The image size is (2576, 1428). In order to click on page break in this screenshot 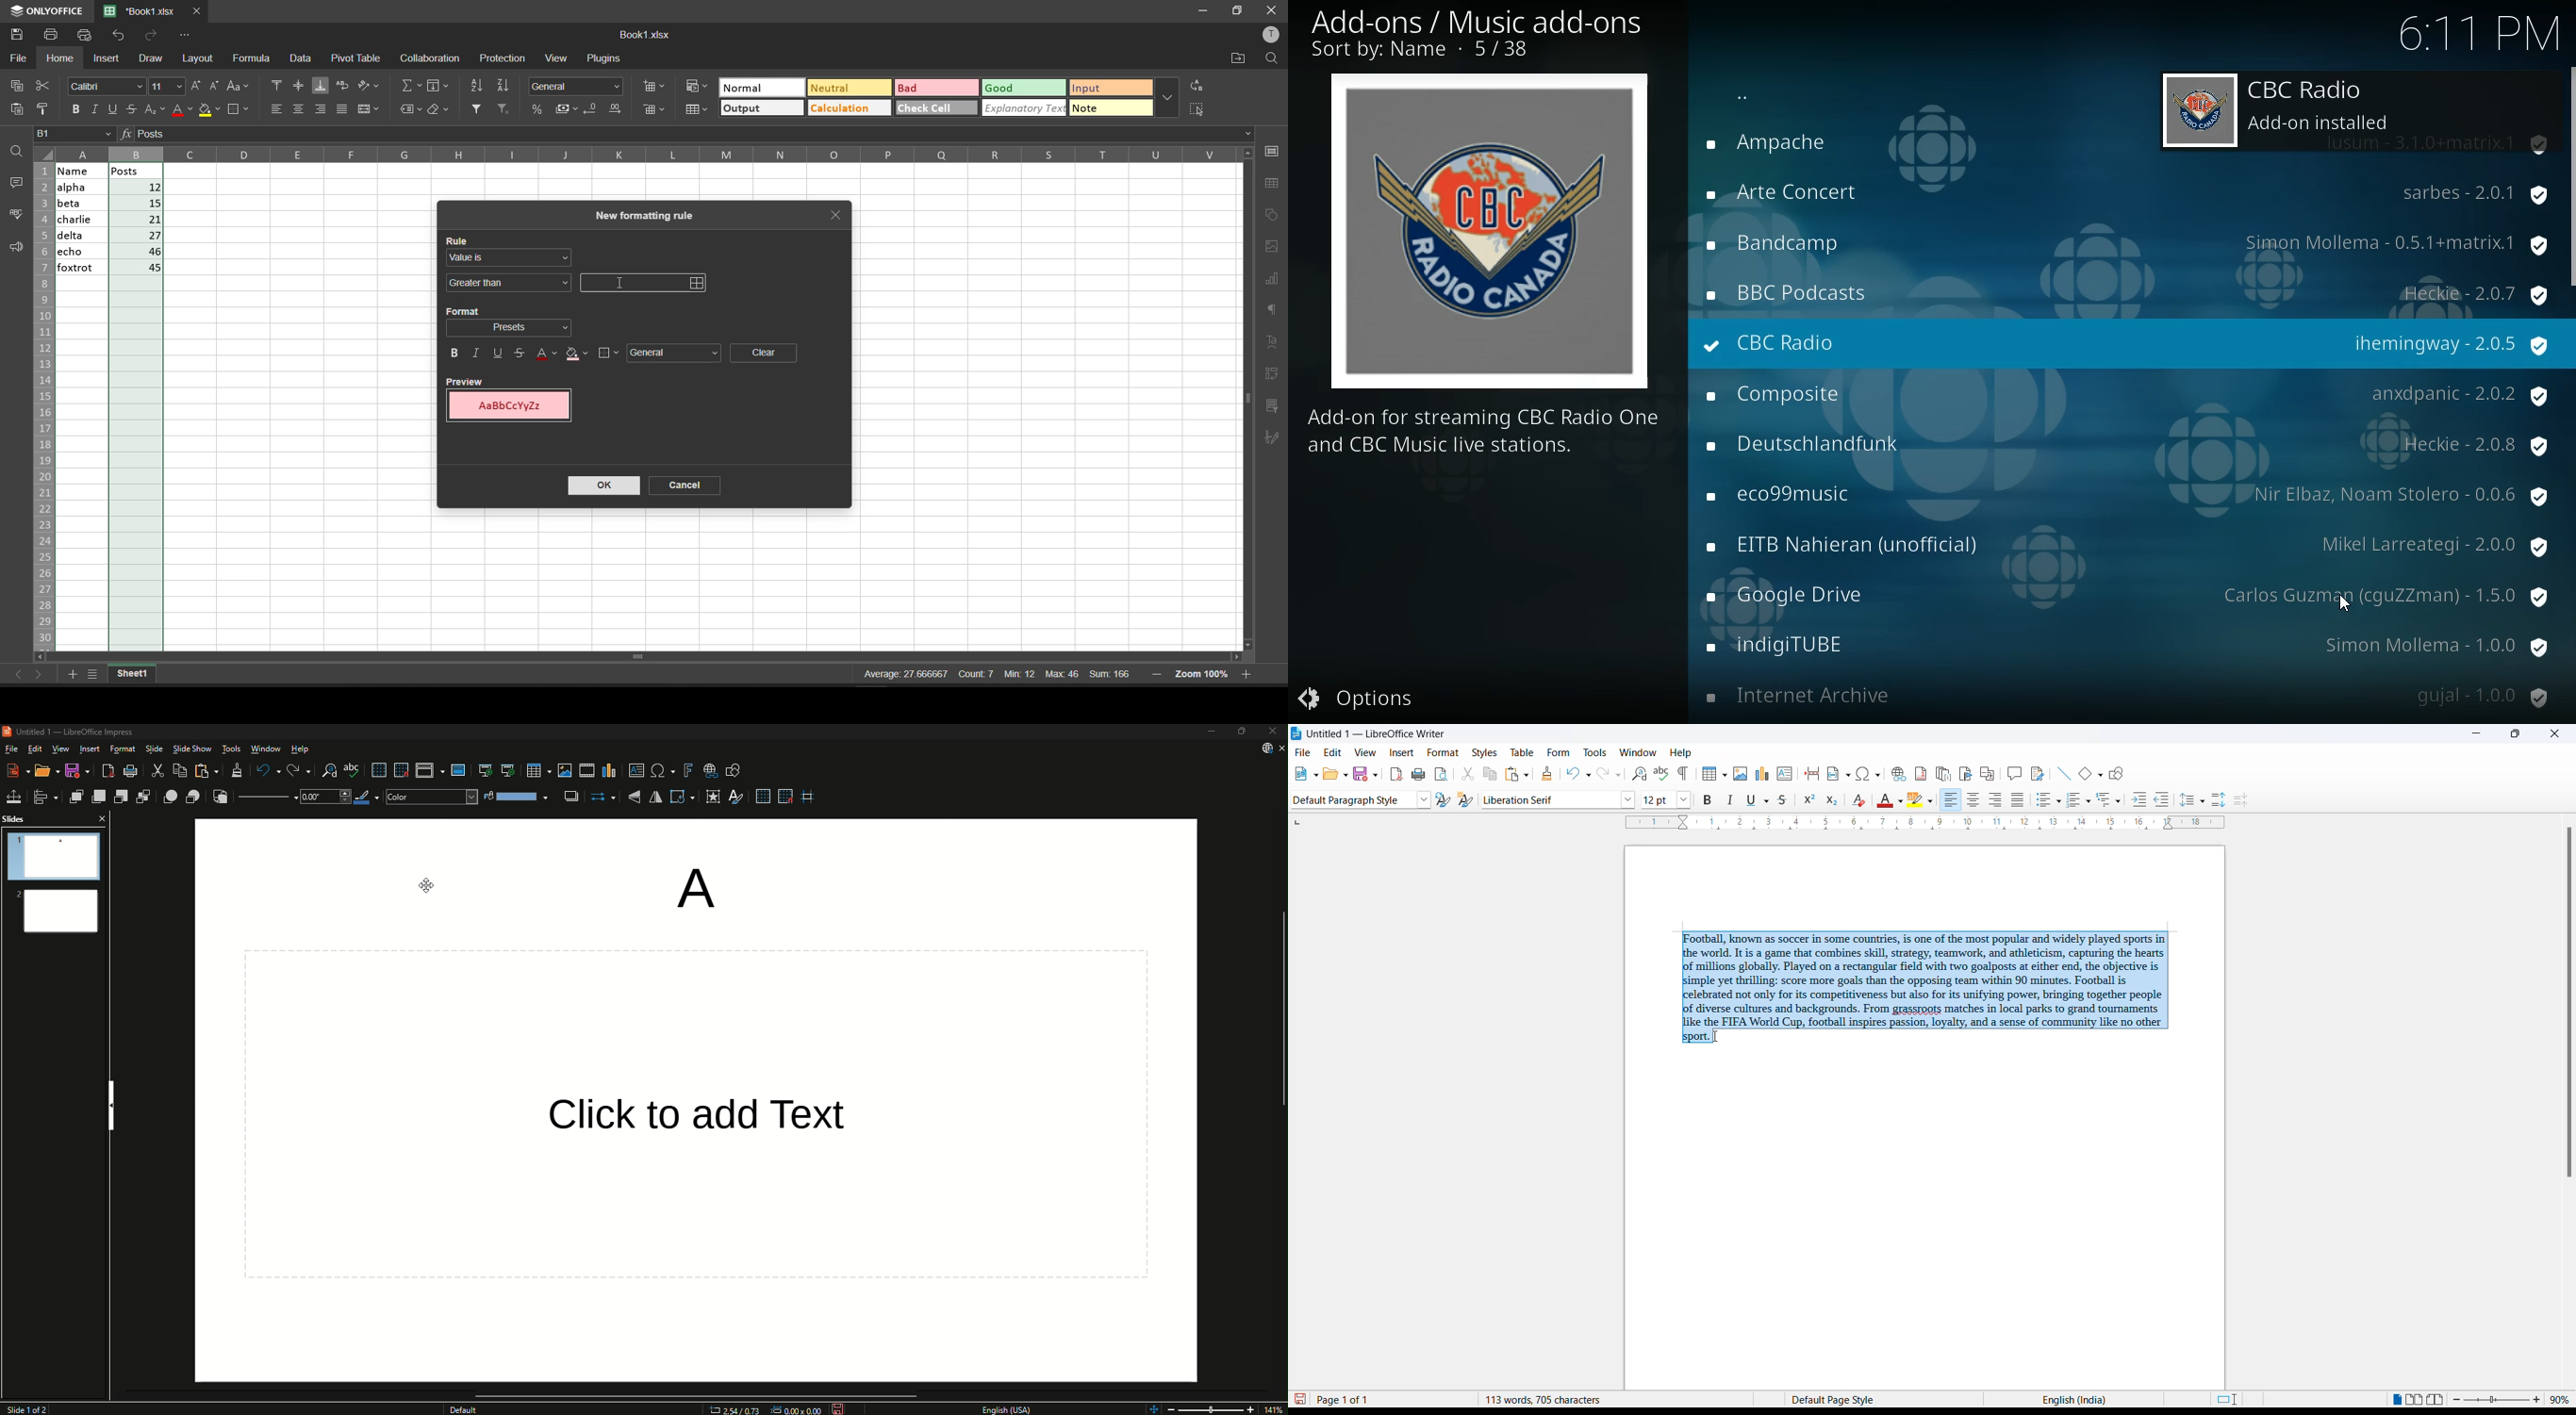, I will do `click(1812, 774)`.